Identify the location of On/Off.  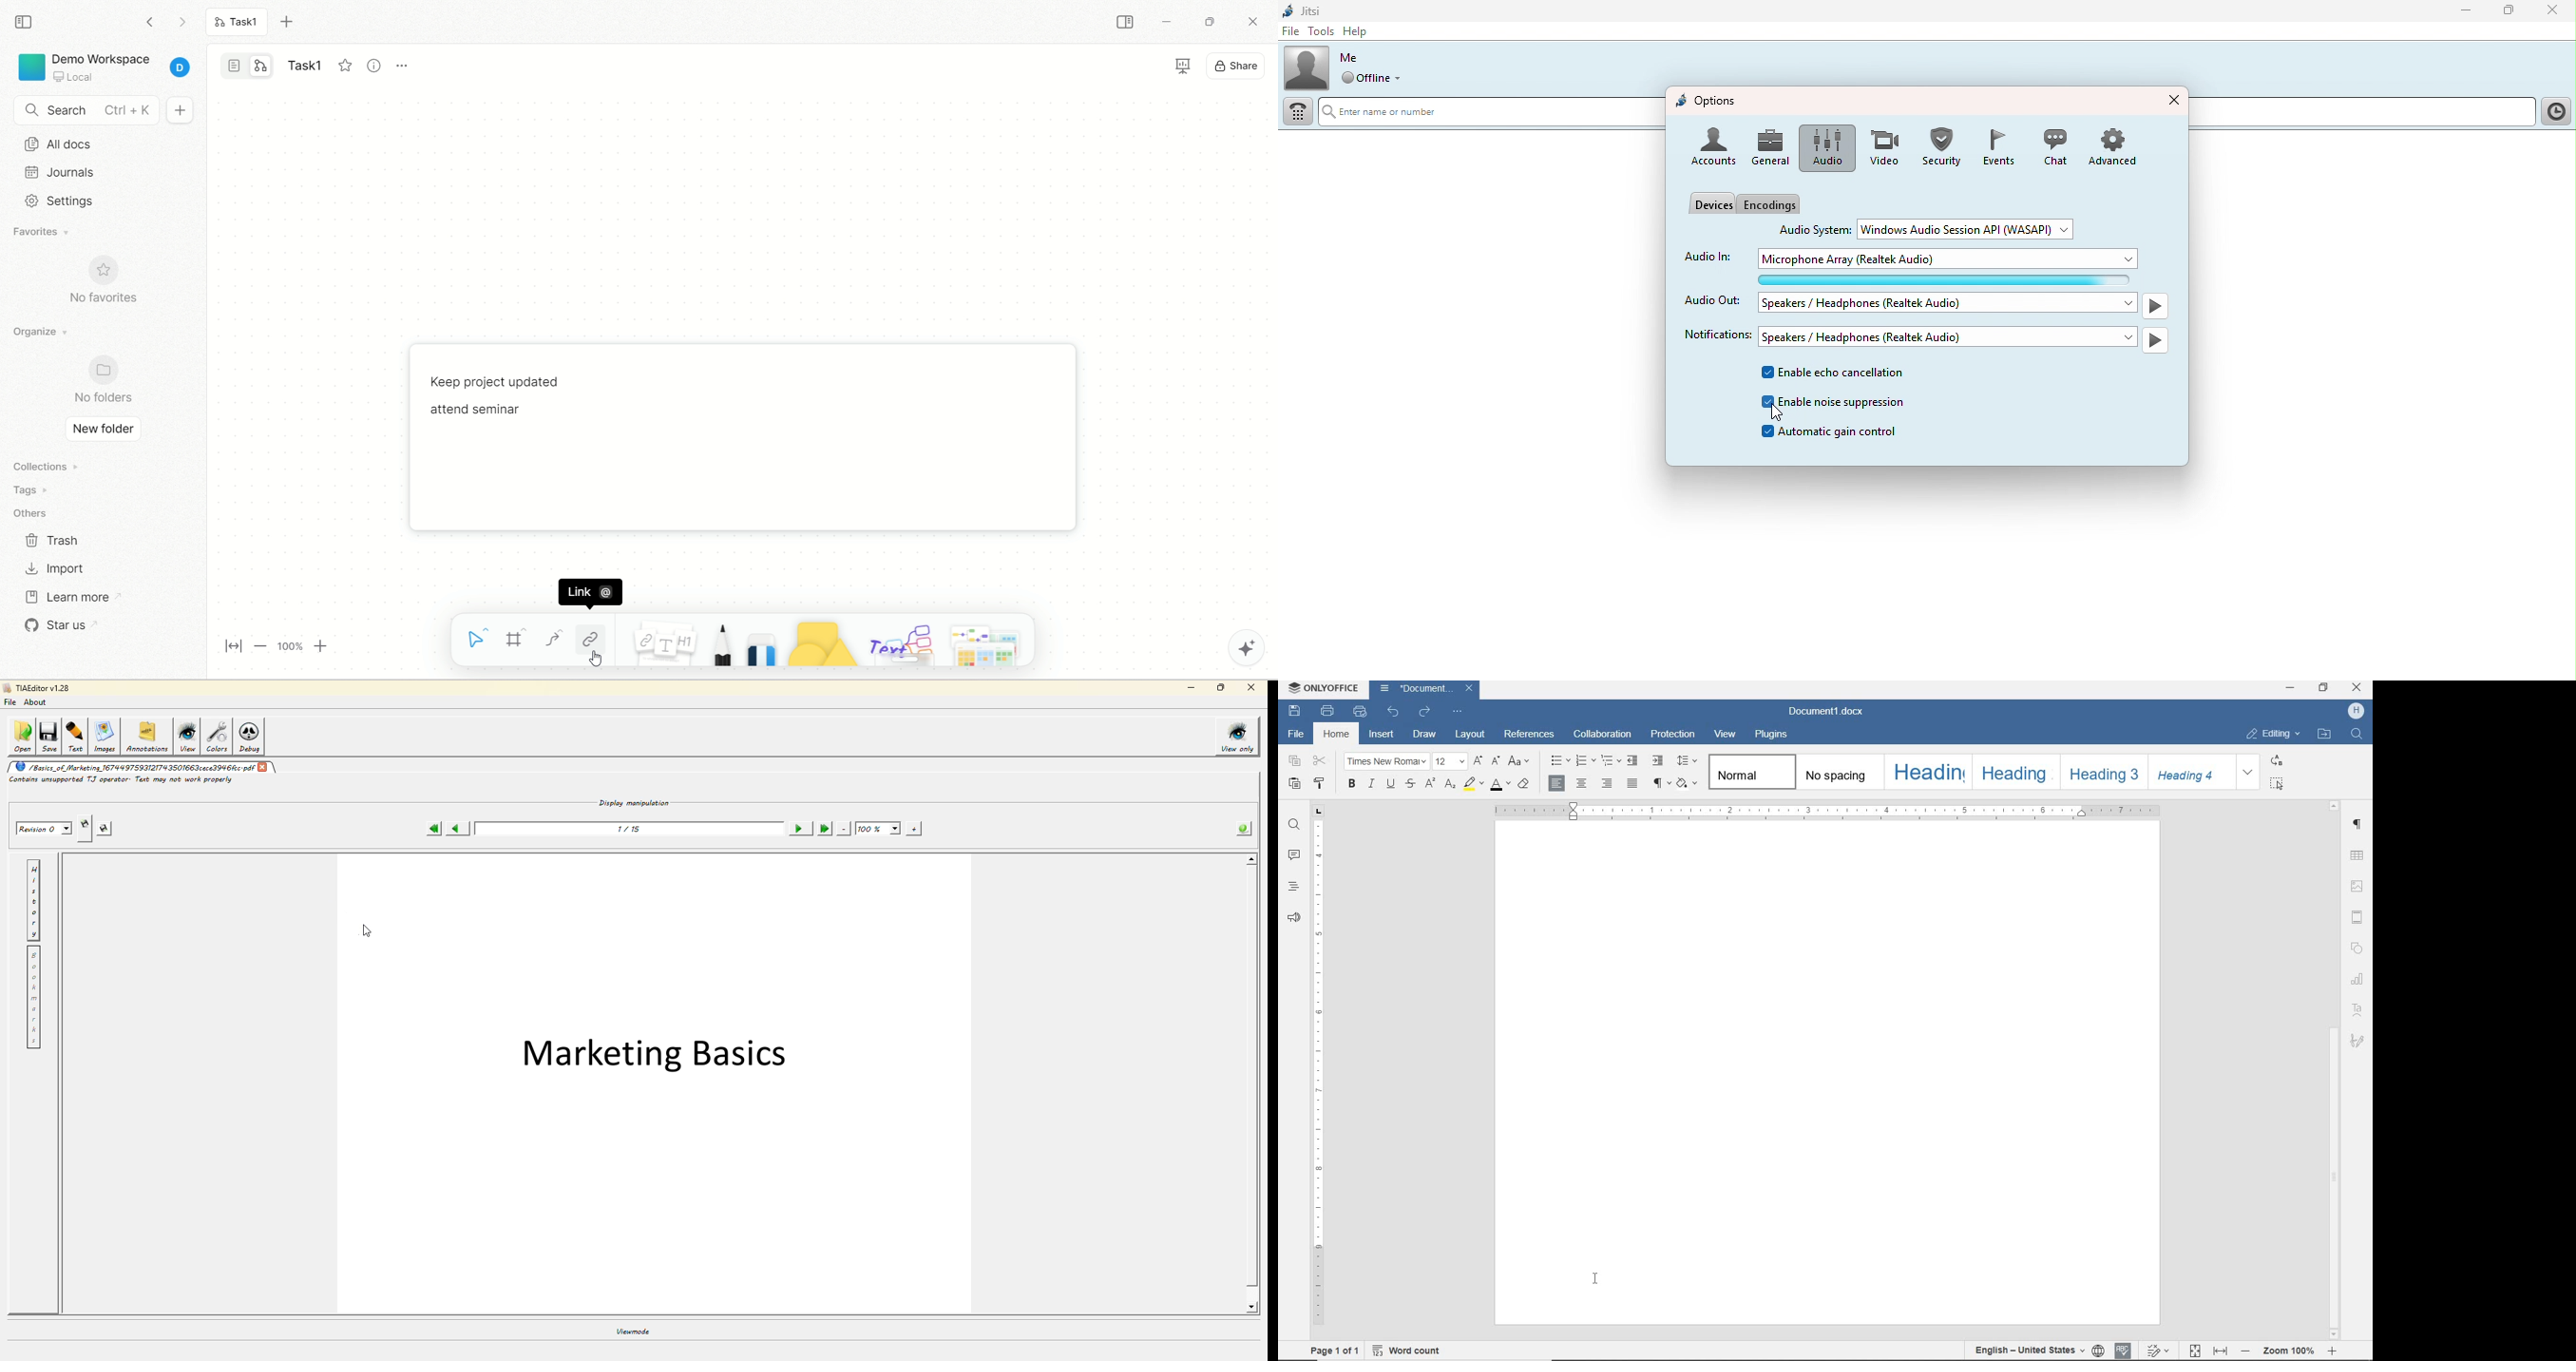
(2155, 308).